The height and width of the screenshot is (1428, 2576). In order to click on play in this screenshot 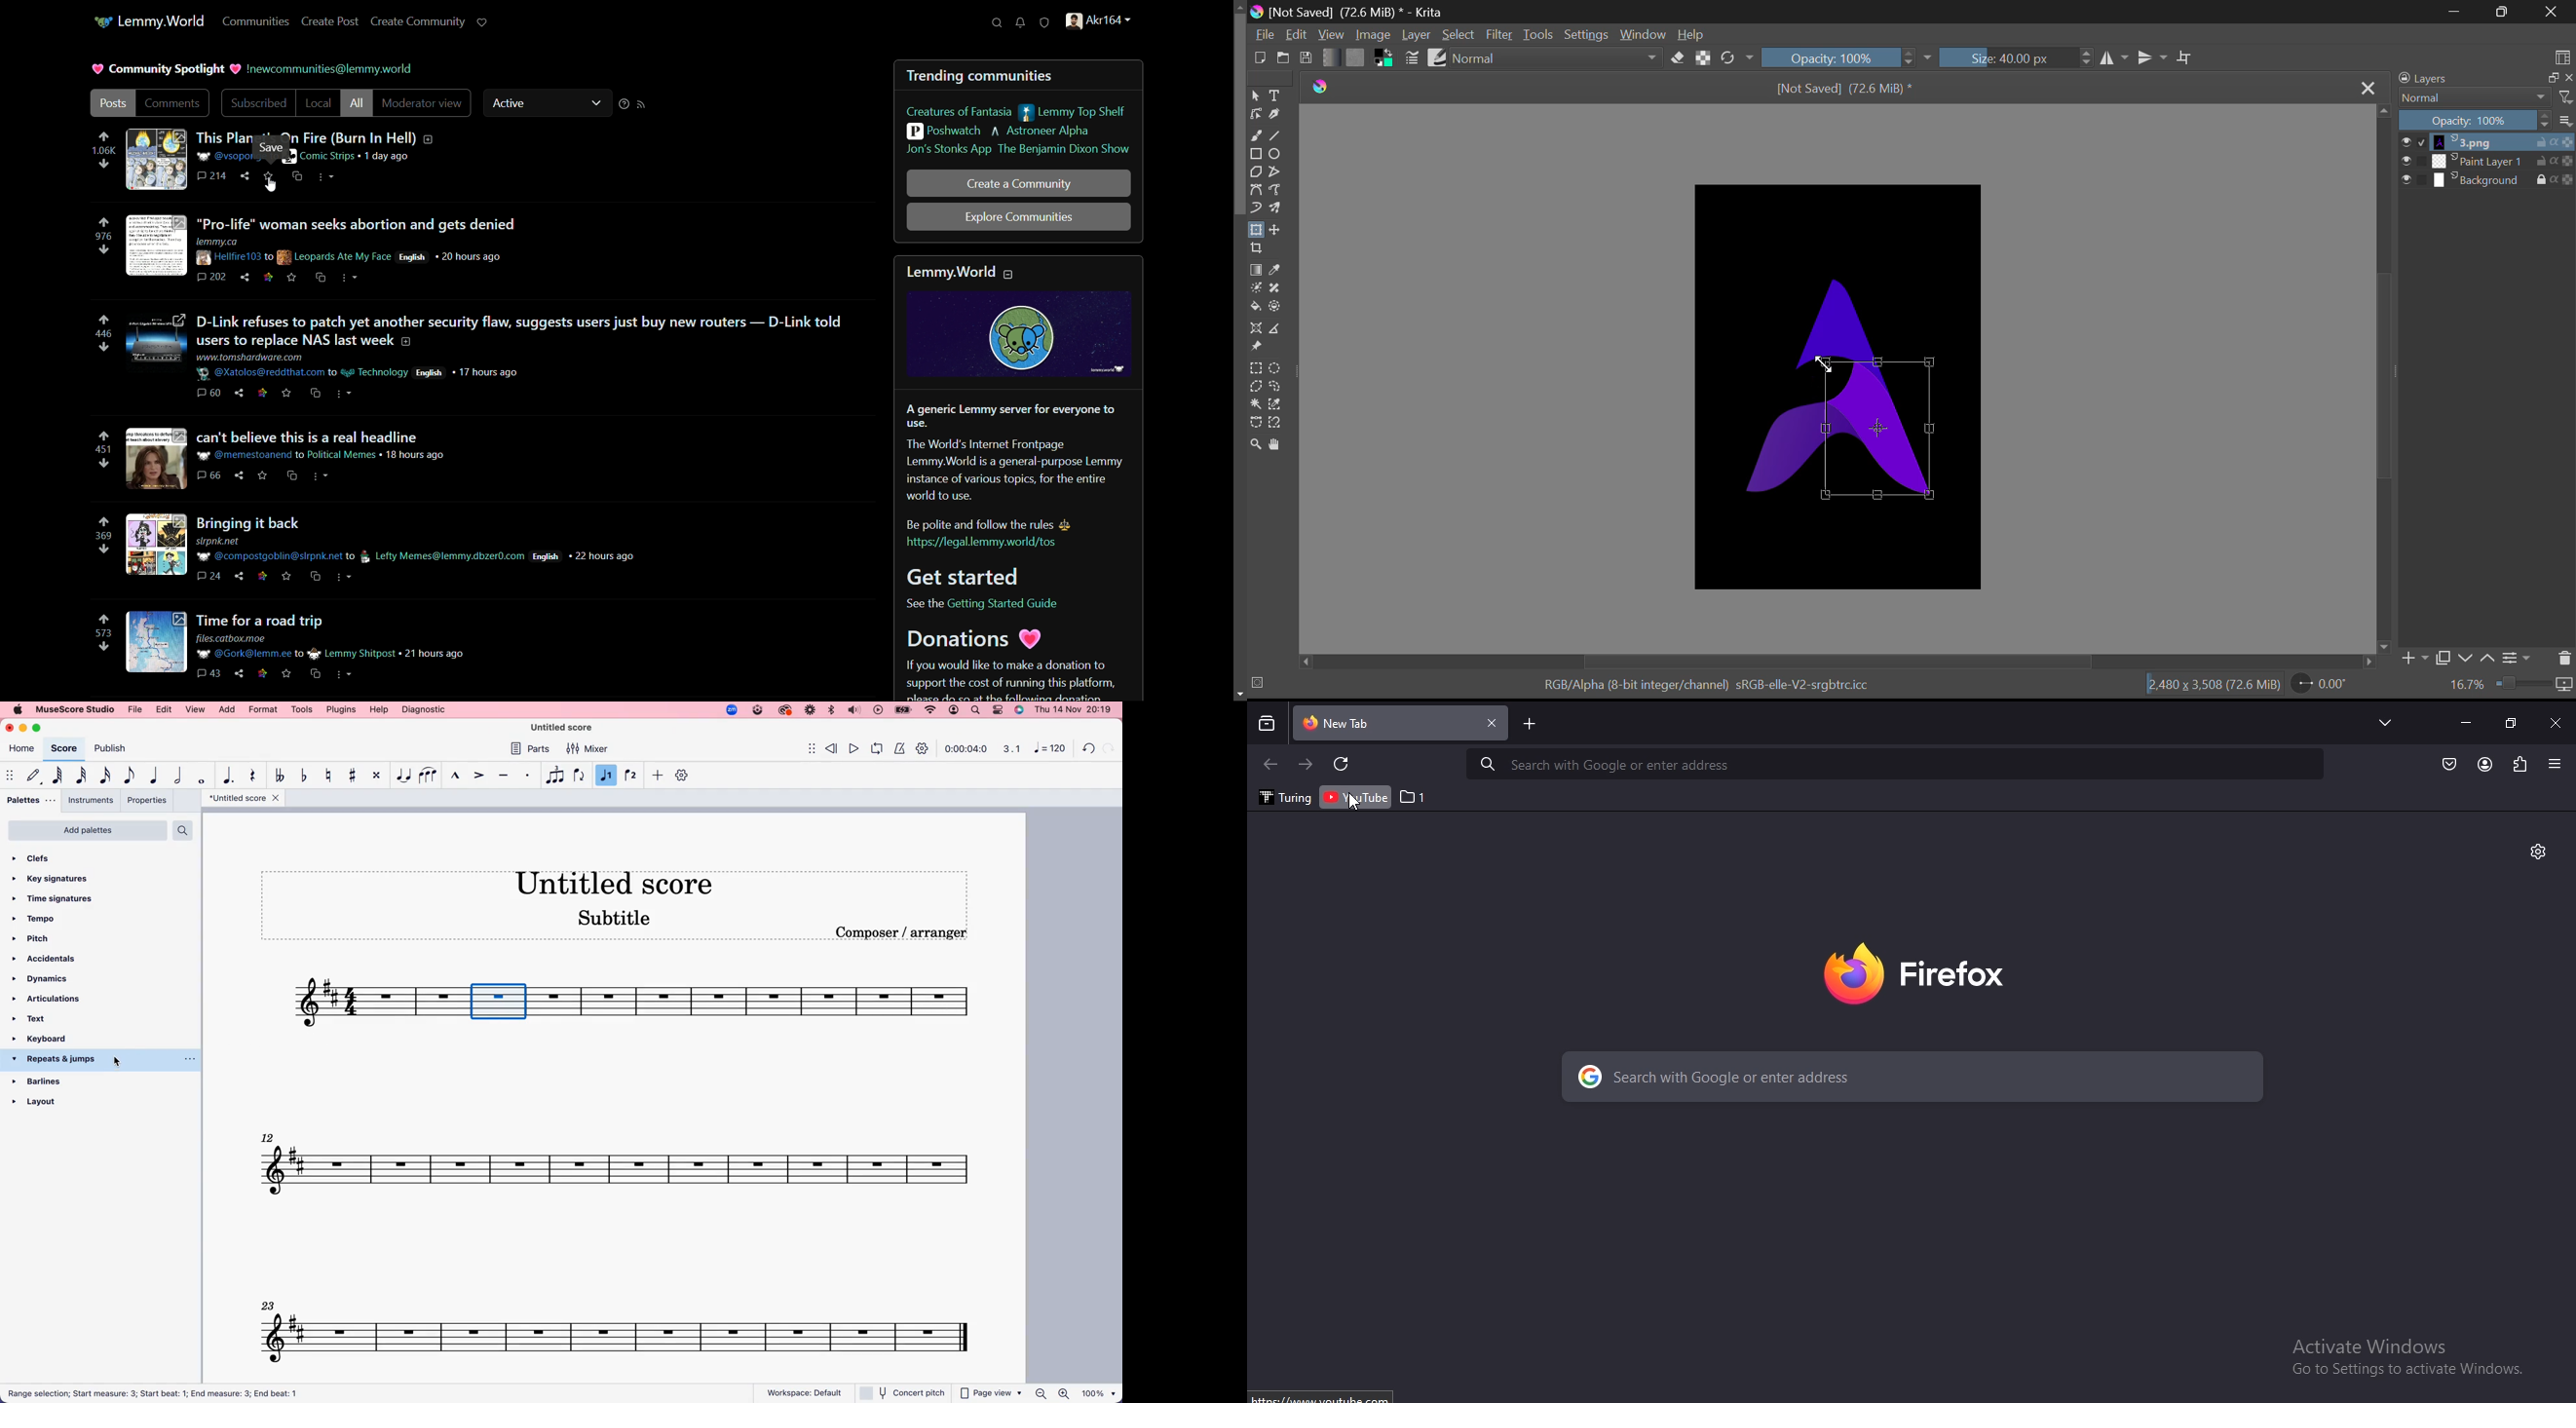, I will do `click(854, 747)`.